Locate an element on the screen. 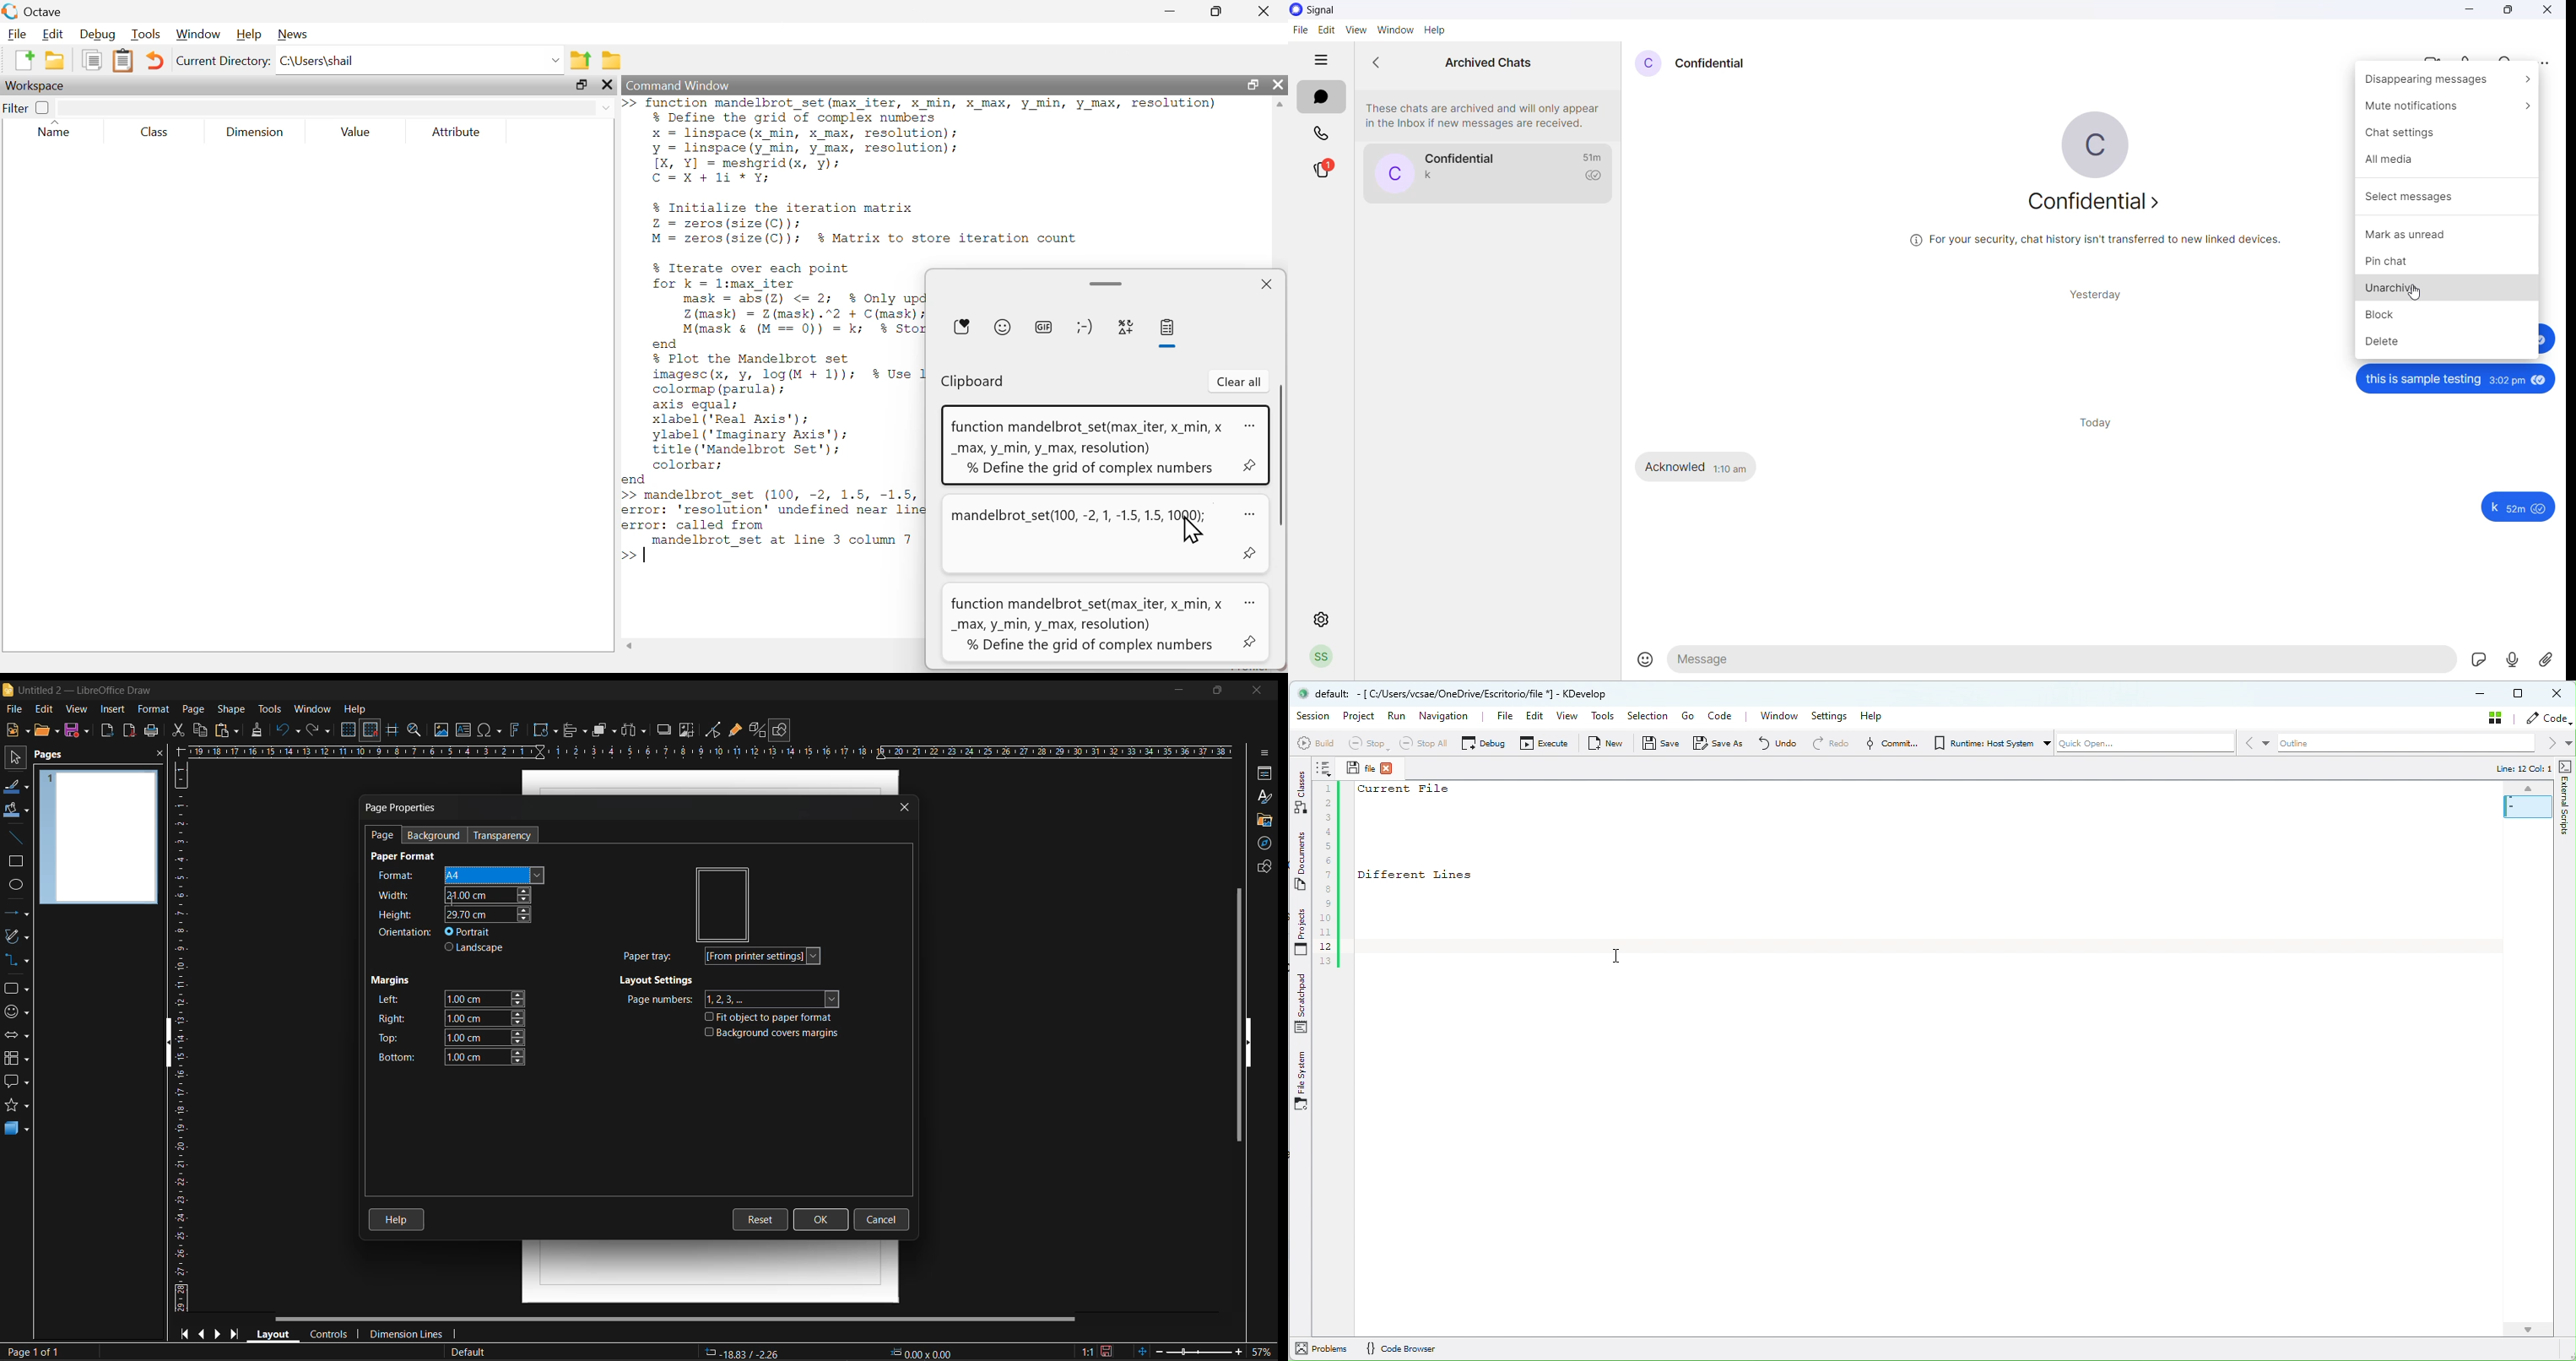 The height and width of the screenshot is (1372, 2576). insert is located at coordinates (114, 708).